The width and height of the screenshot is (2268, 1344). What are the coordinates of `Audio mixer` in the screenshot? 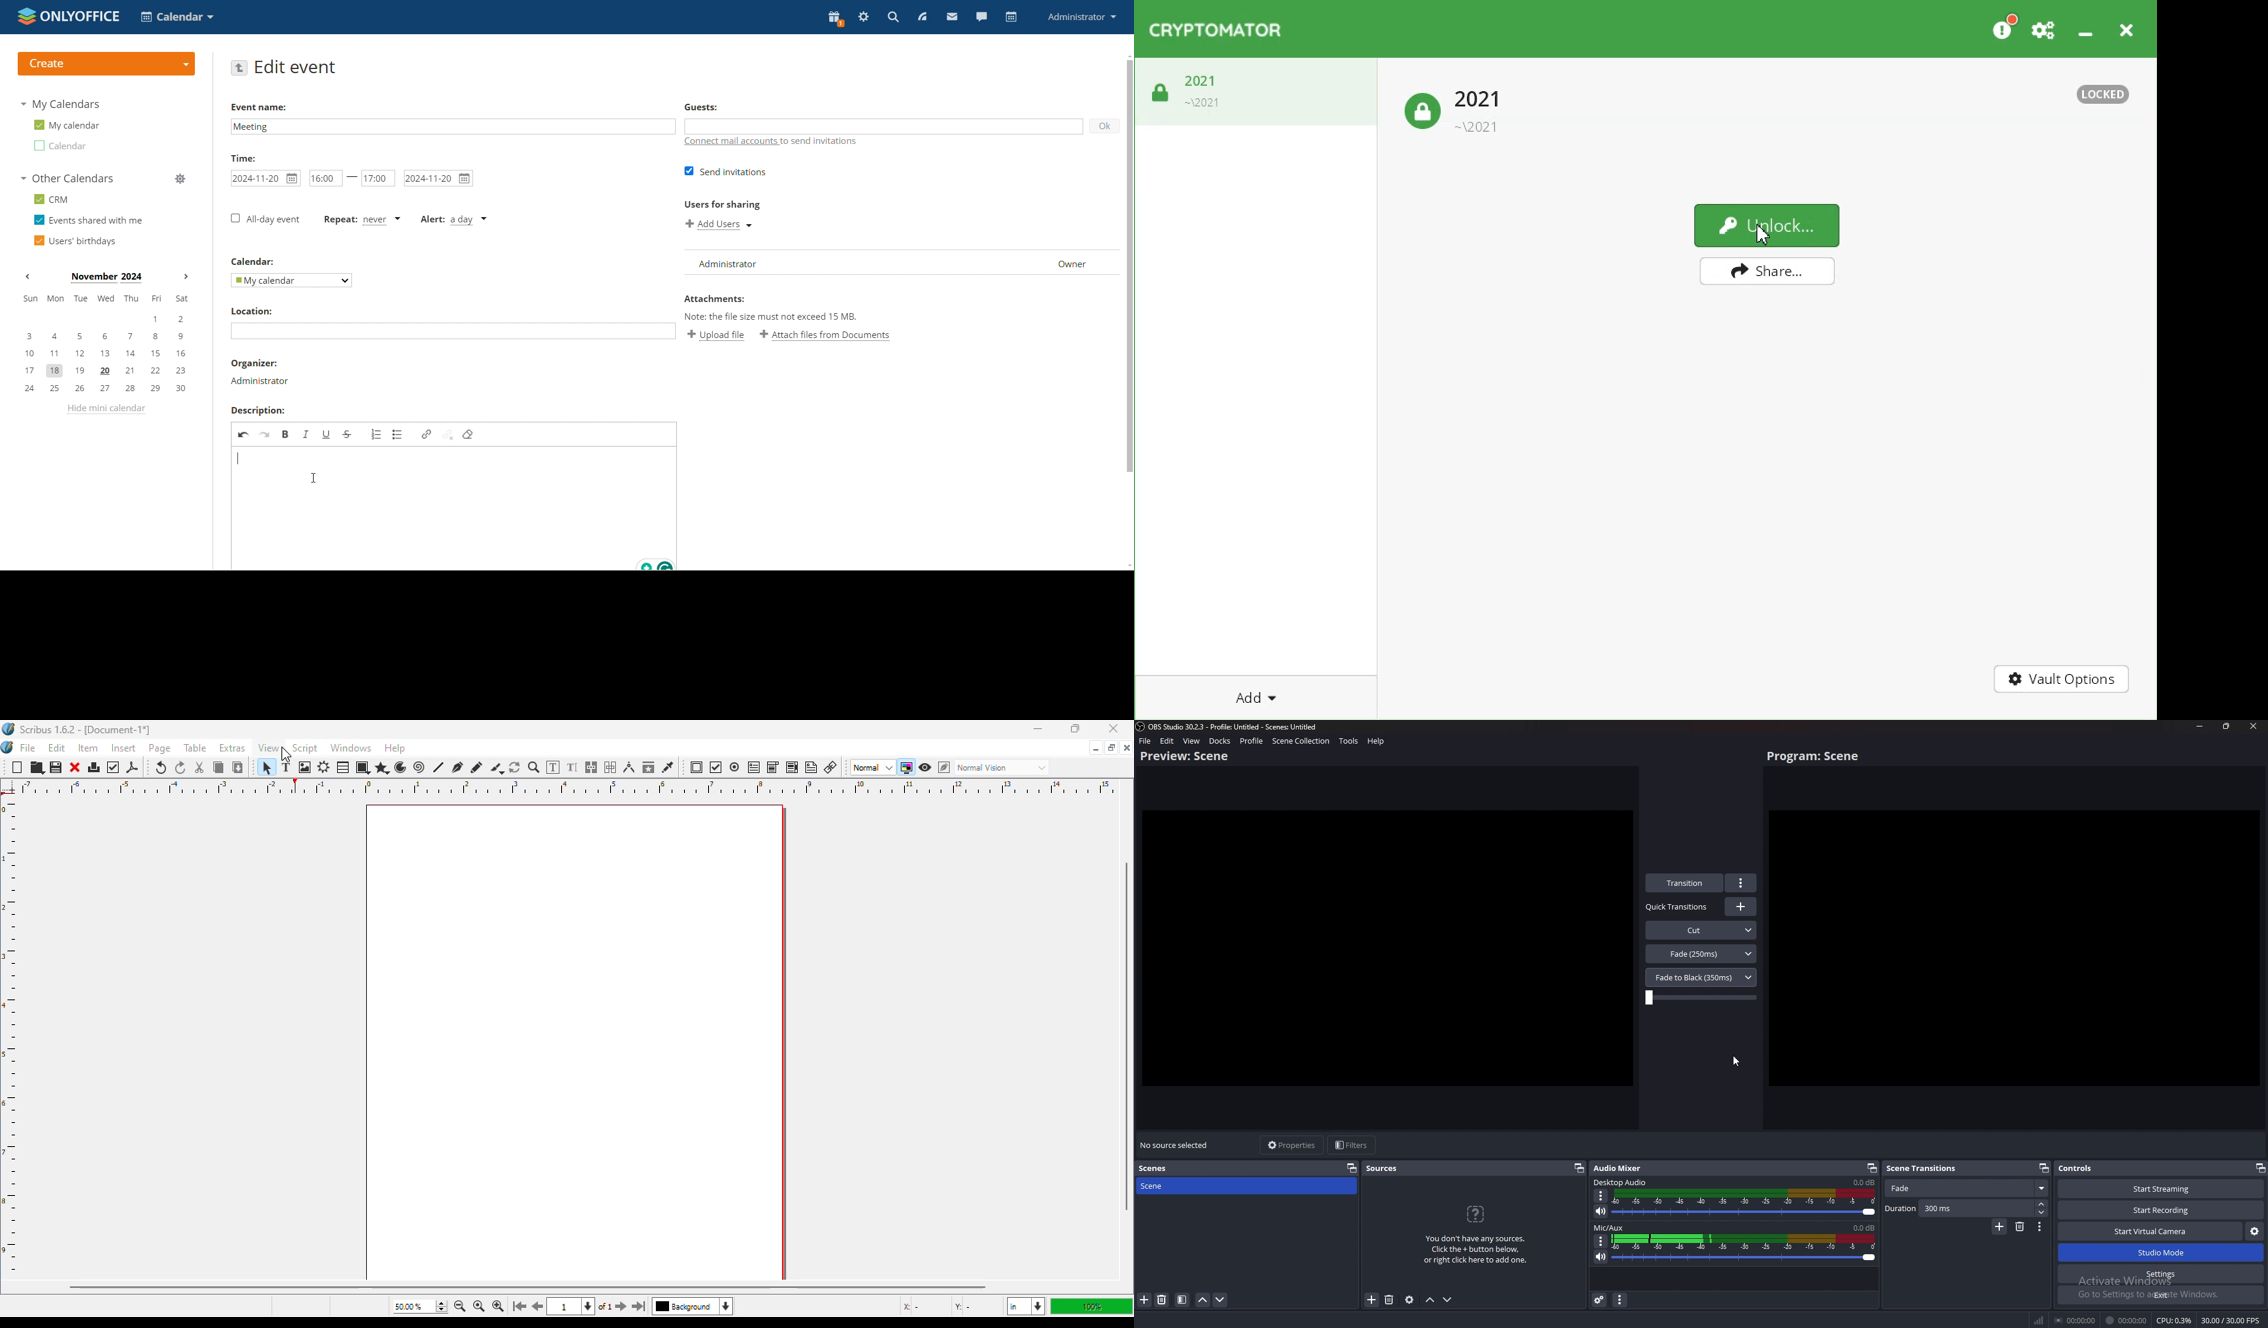 It's located at (1621, 1167).